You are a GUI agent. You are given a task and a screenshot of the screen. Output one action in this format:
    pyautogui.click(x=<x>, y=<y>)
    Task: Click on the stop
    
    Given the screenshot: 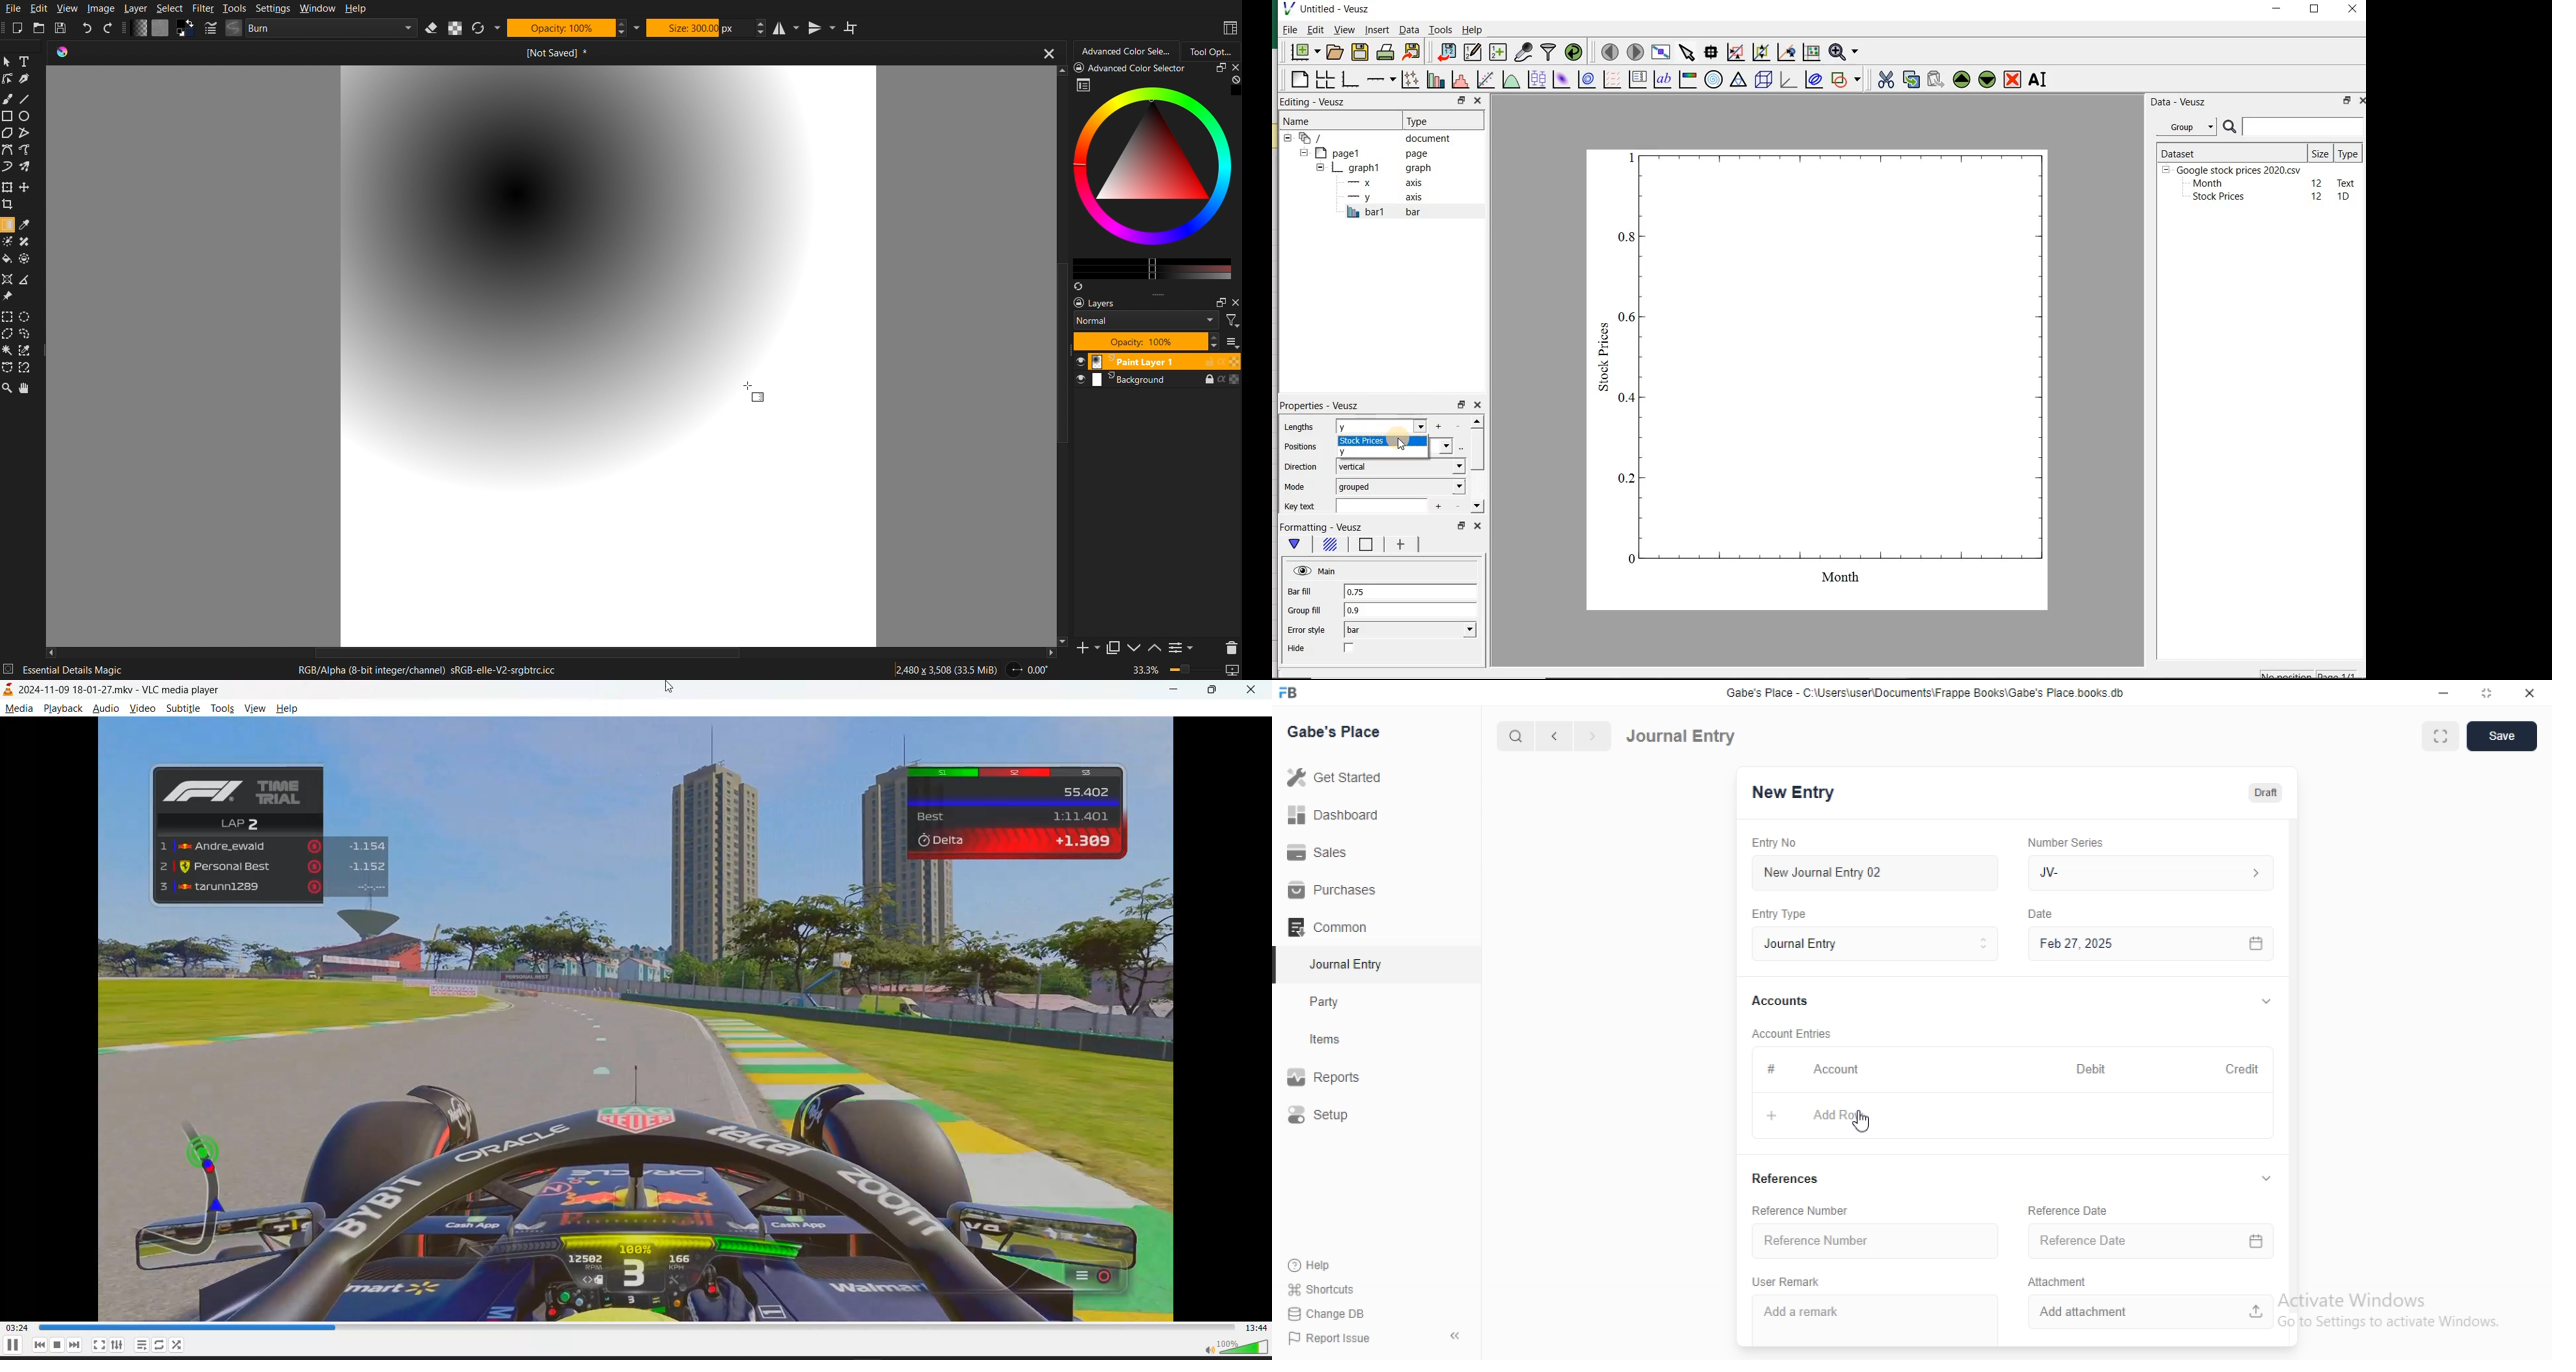 What is the action you would take?
    pyautogui.click(x=58, y=1345)
    